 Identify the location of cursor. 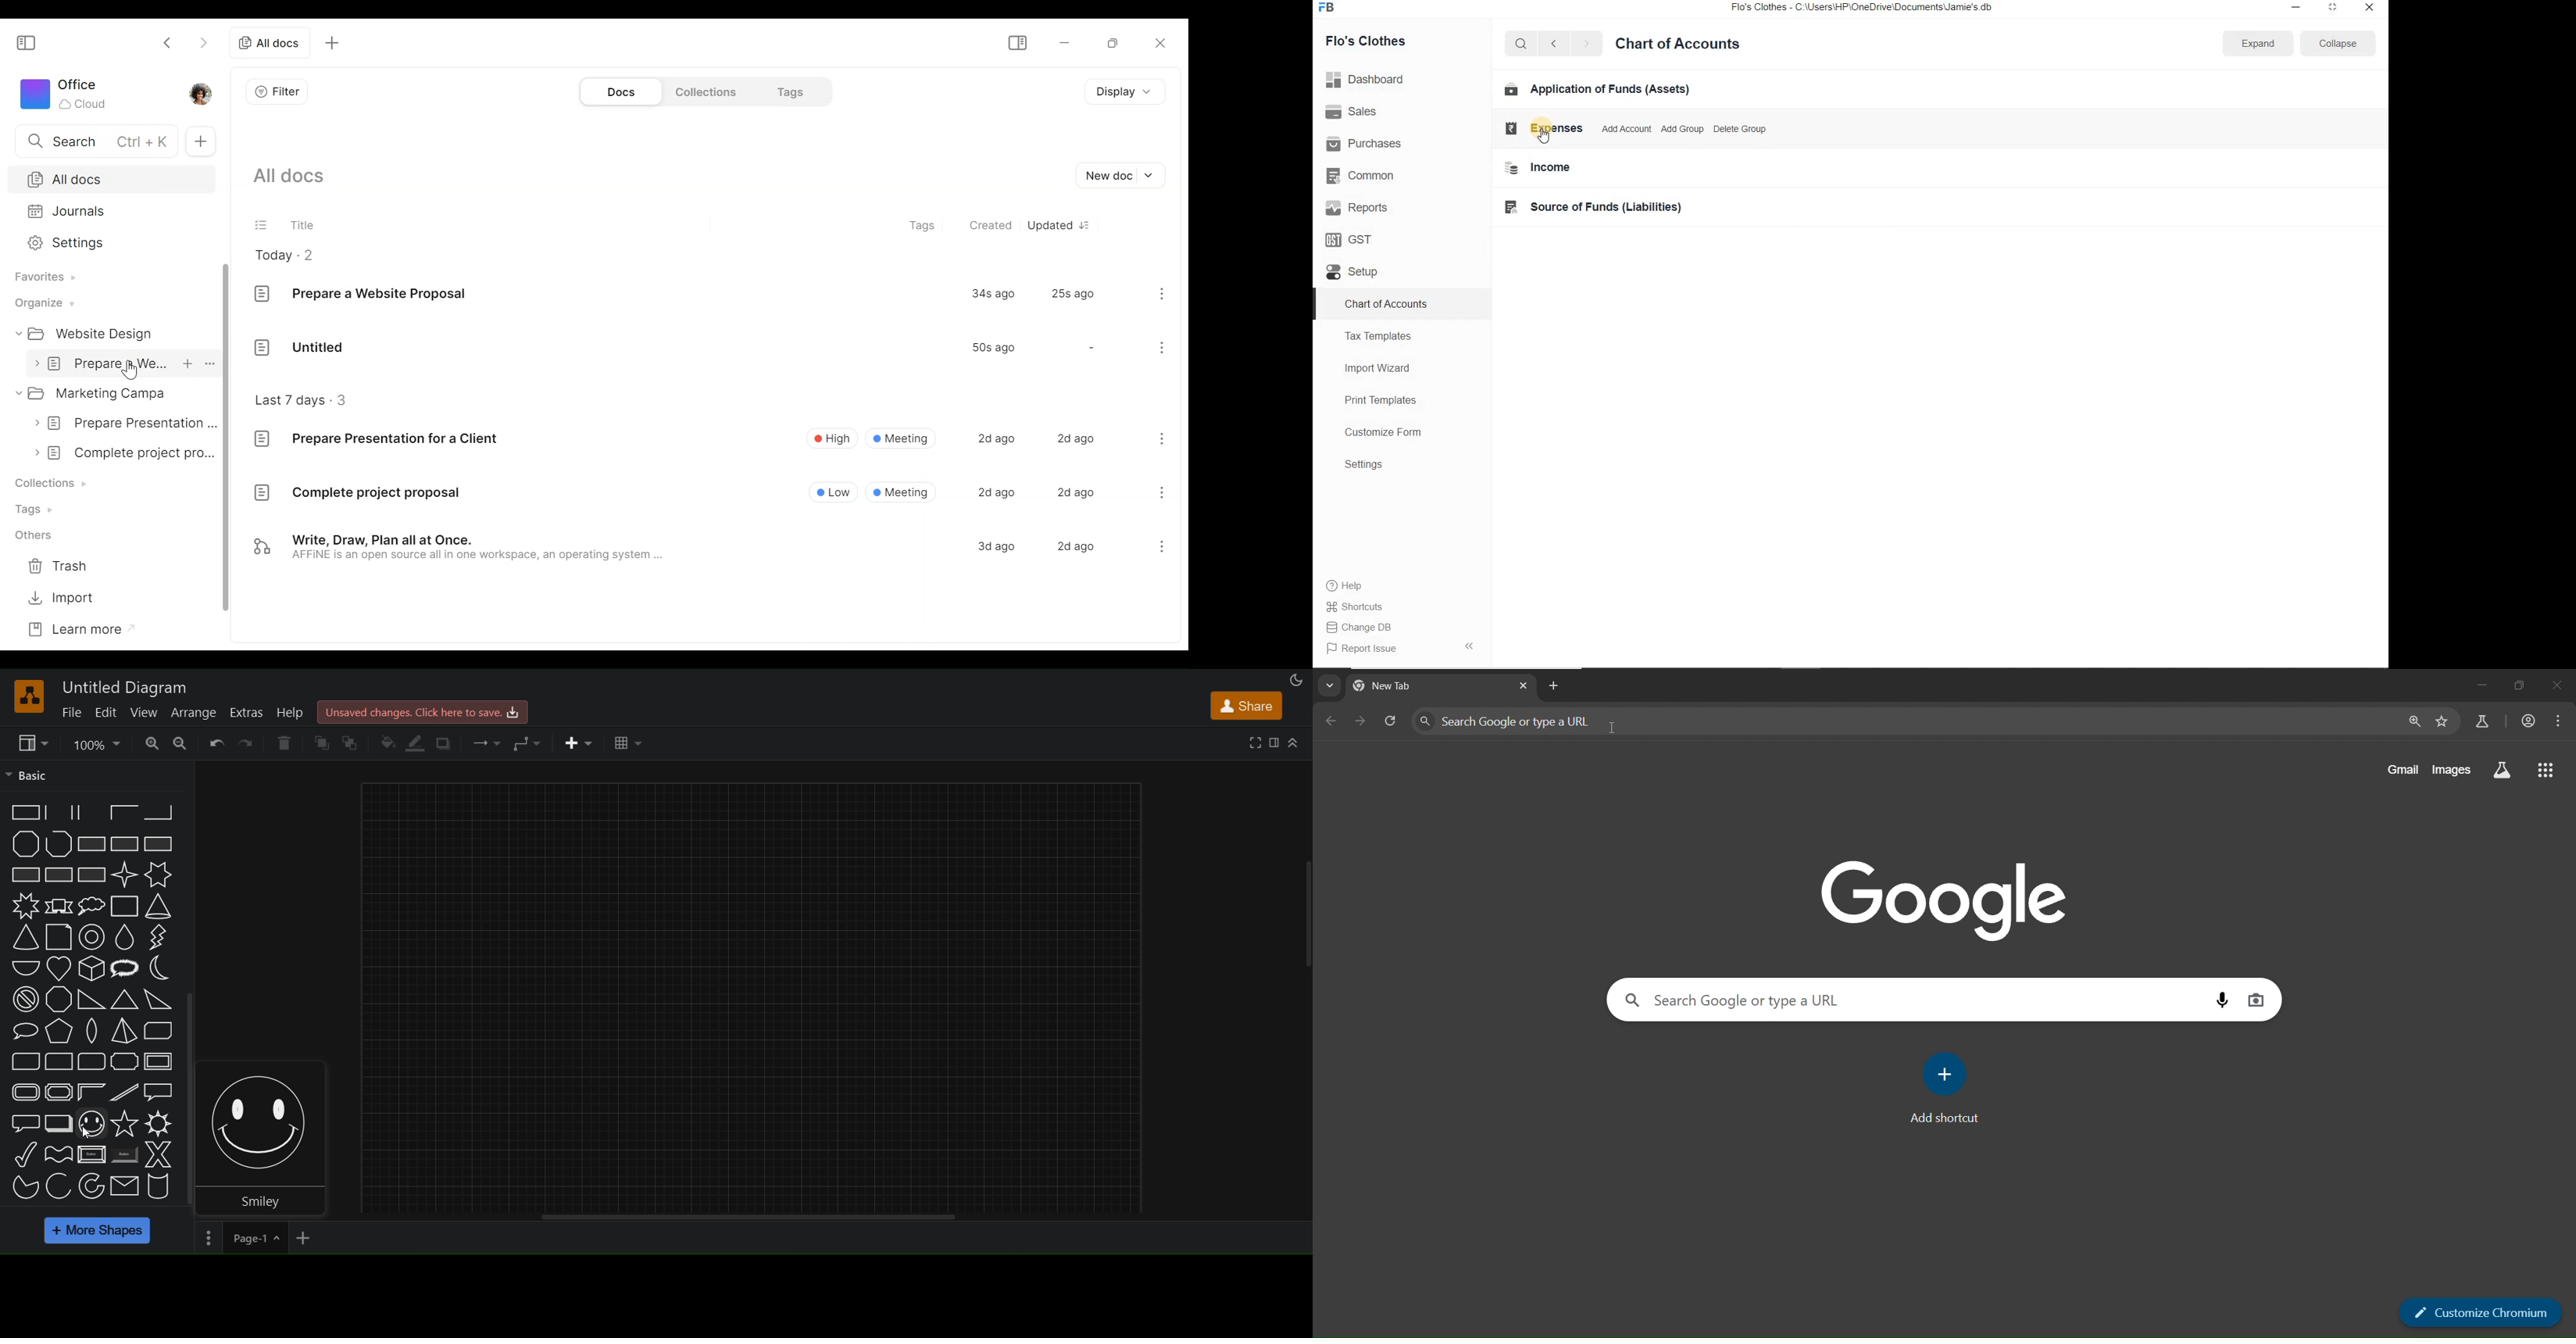
(1544, 138).